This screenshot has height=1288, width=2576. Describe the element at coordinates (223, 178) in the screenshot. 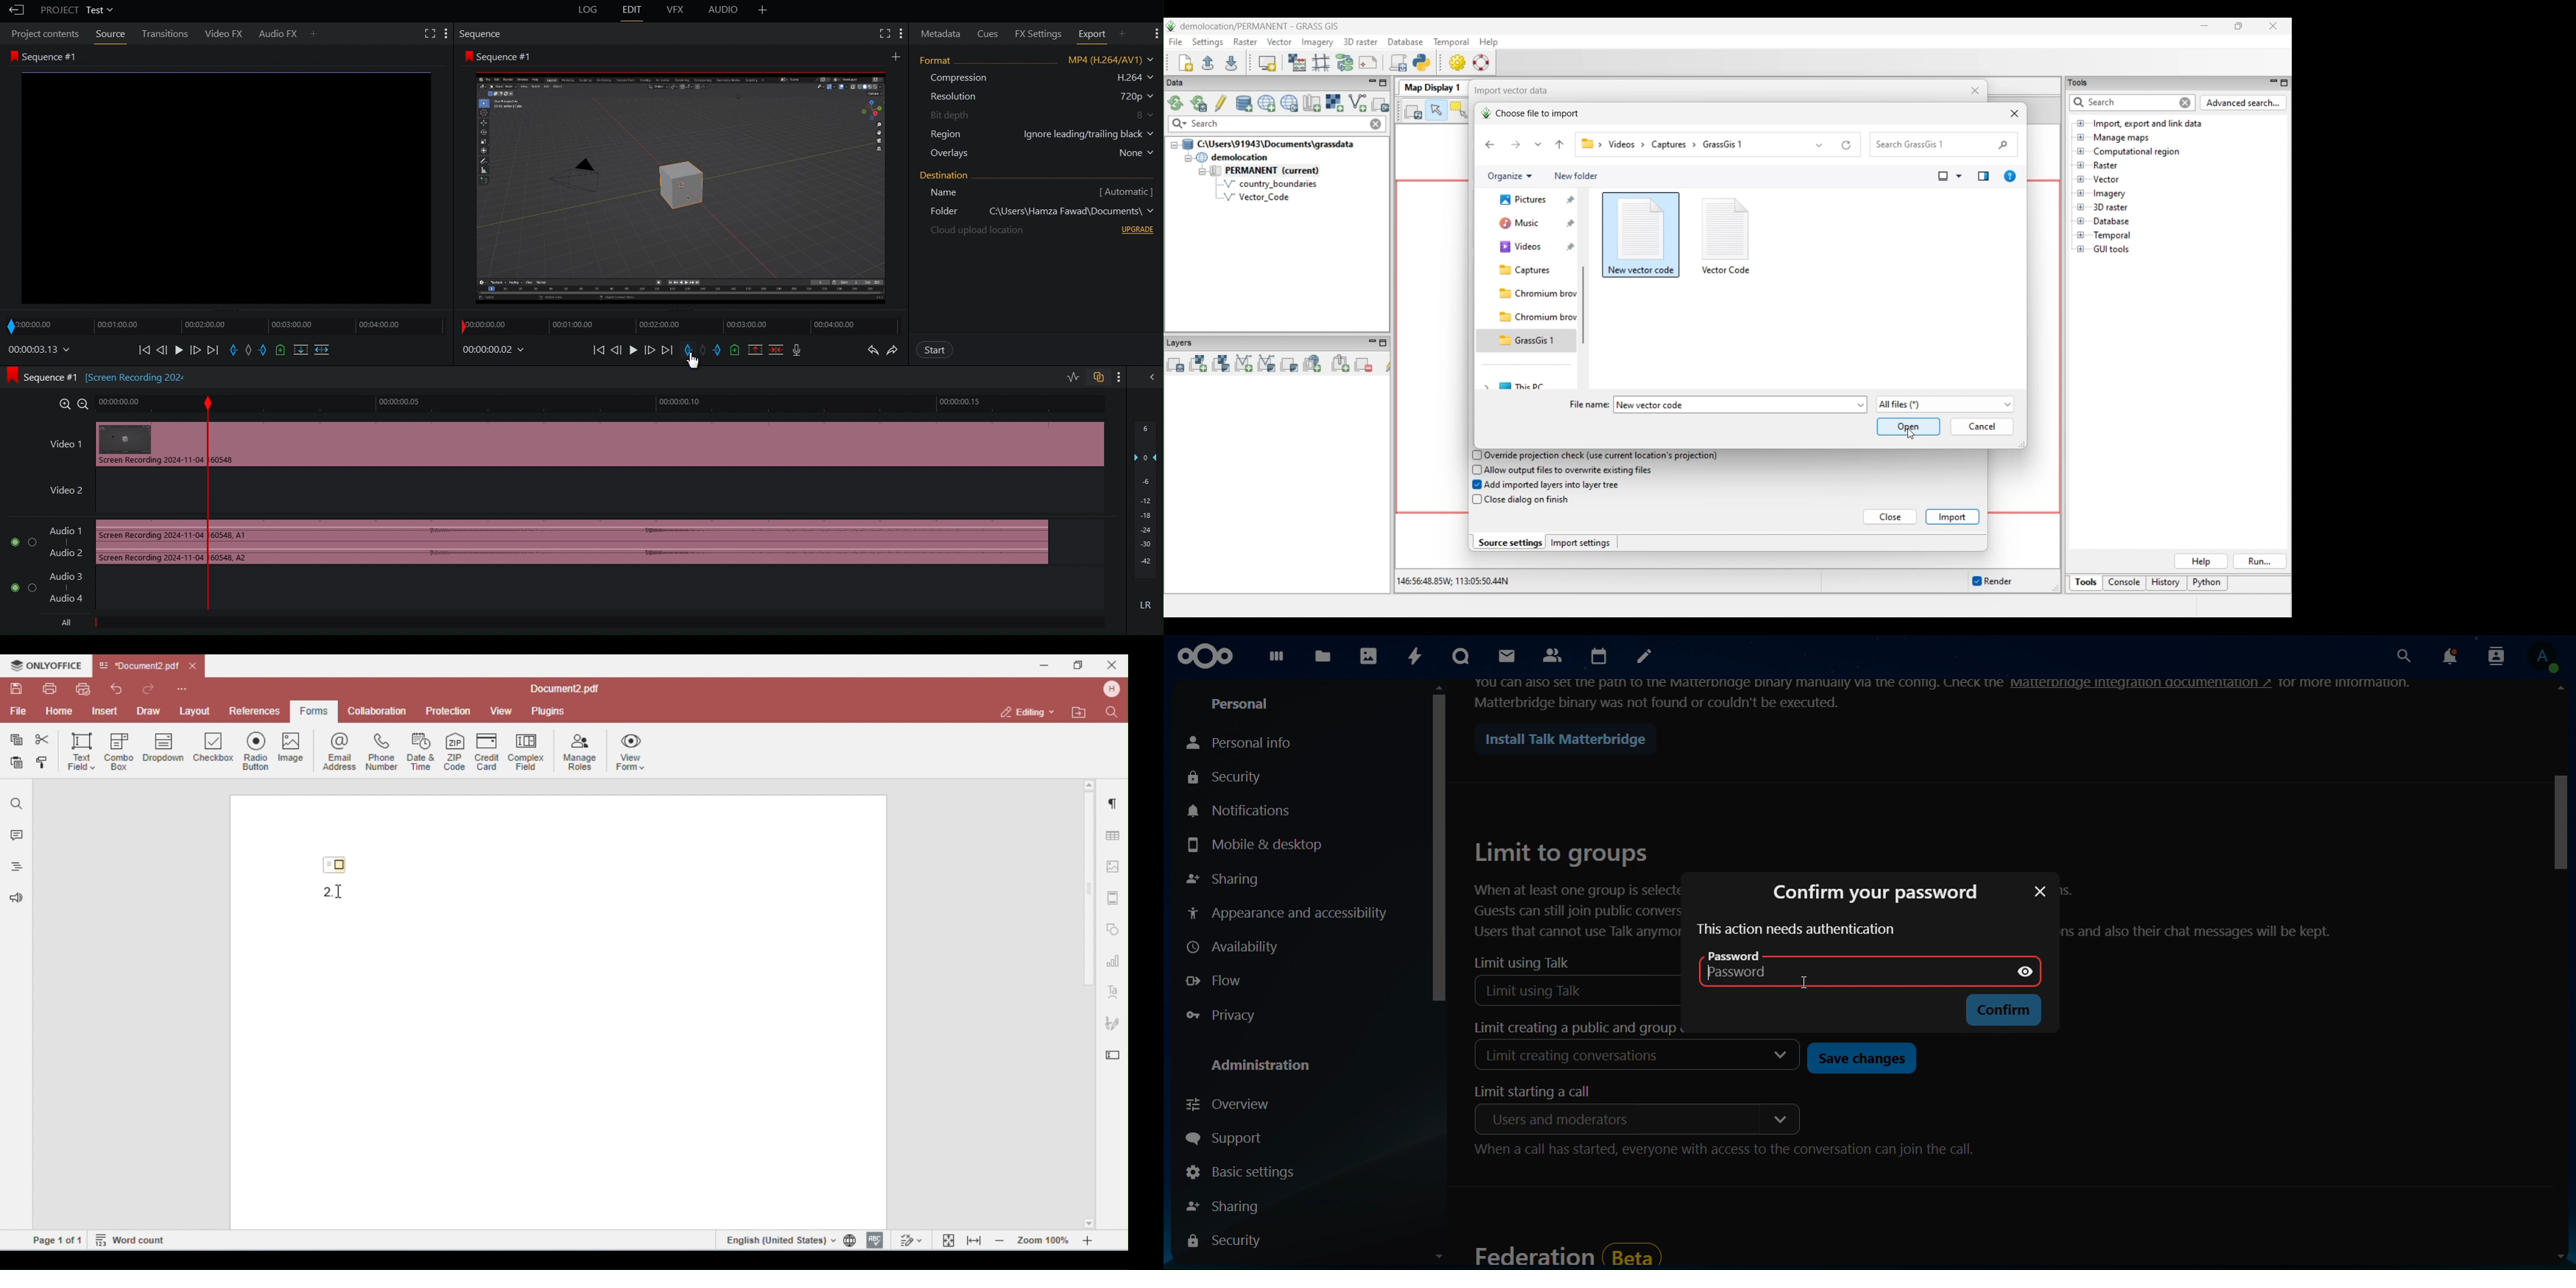

I see `Sequence #1` at that location.